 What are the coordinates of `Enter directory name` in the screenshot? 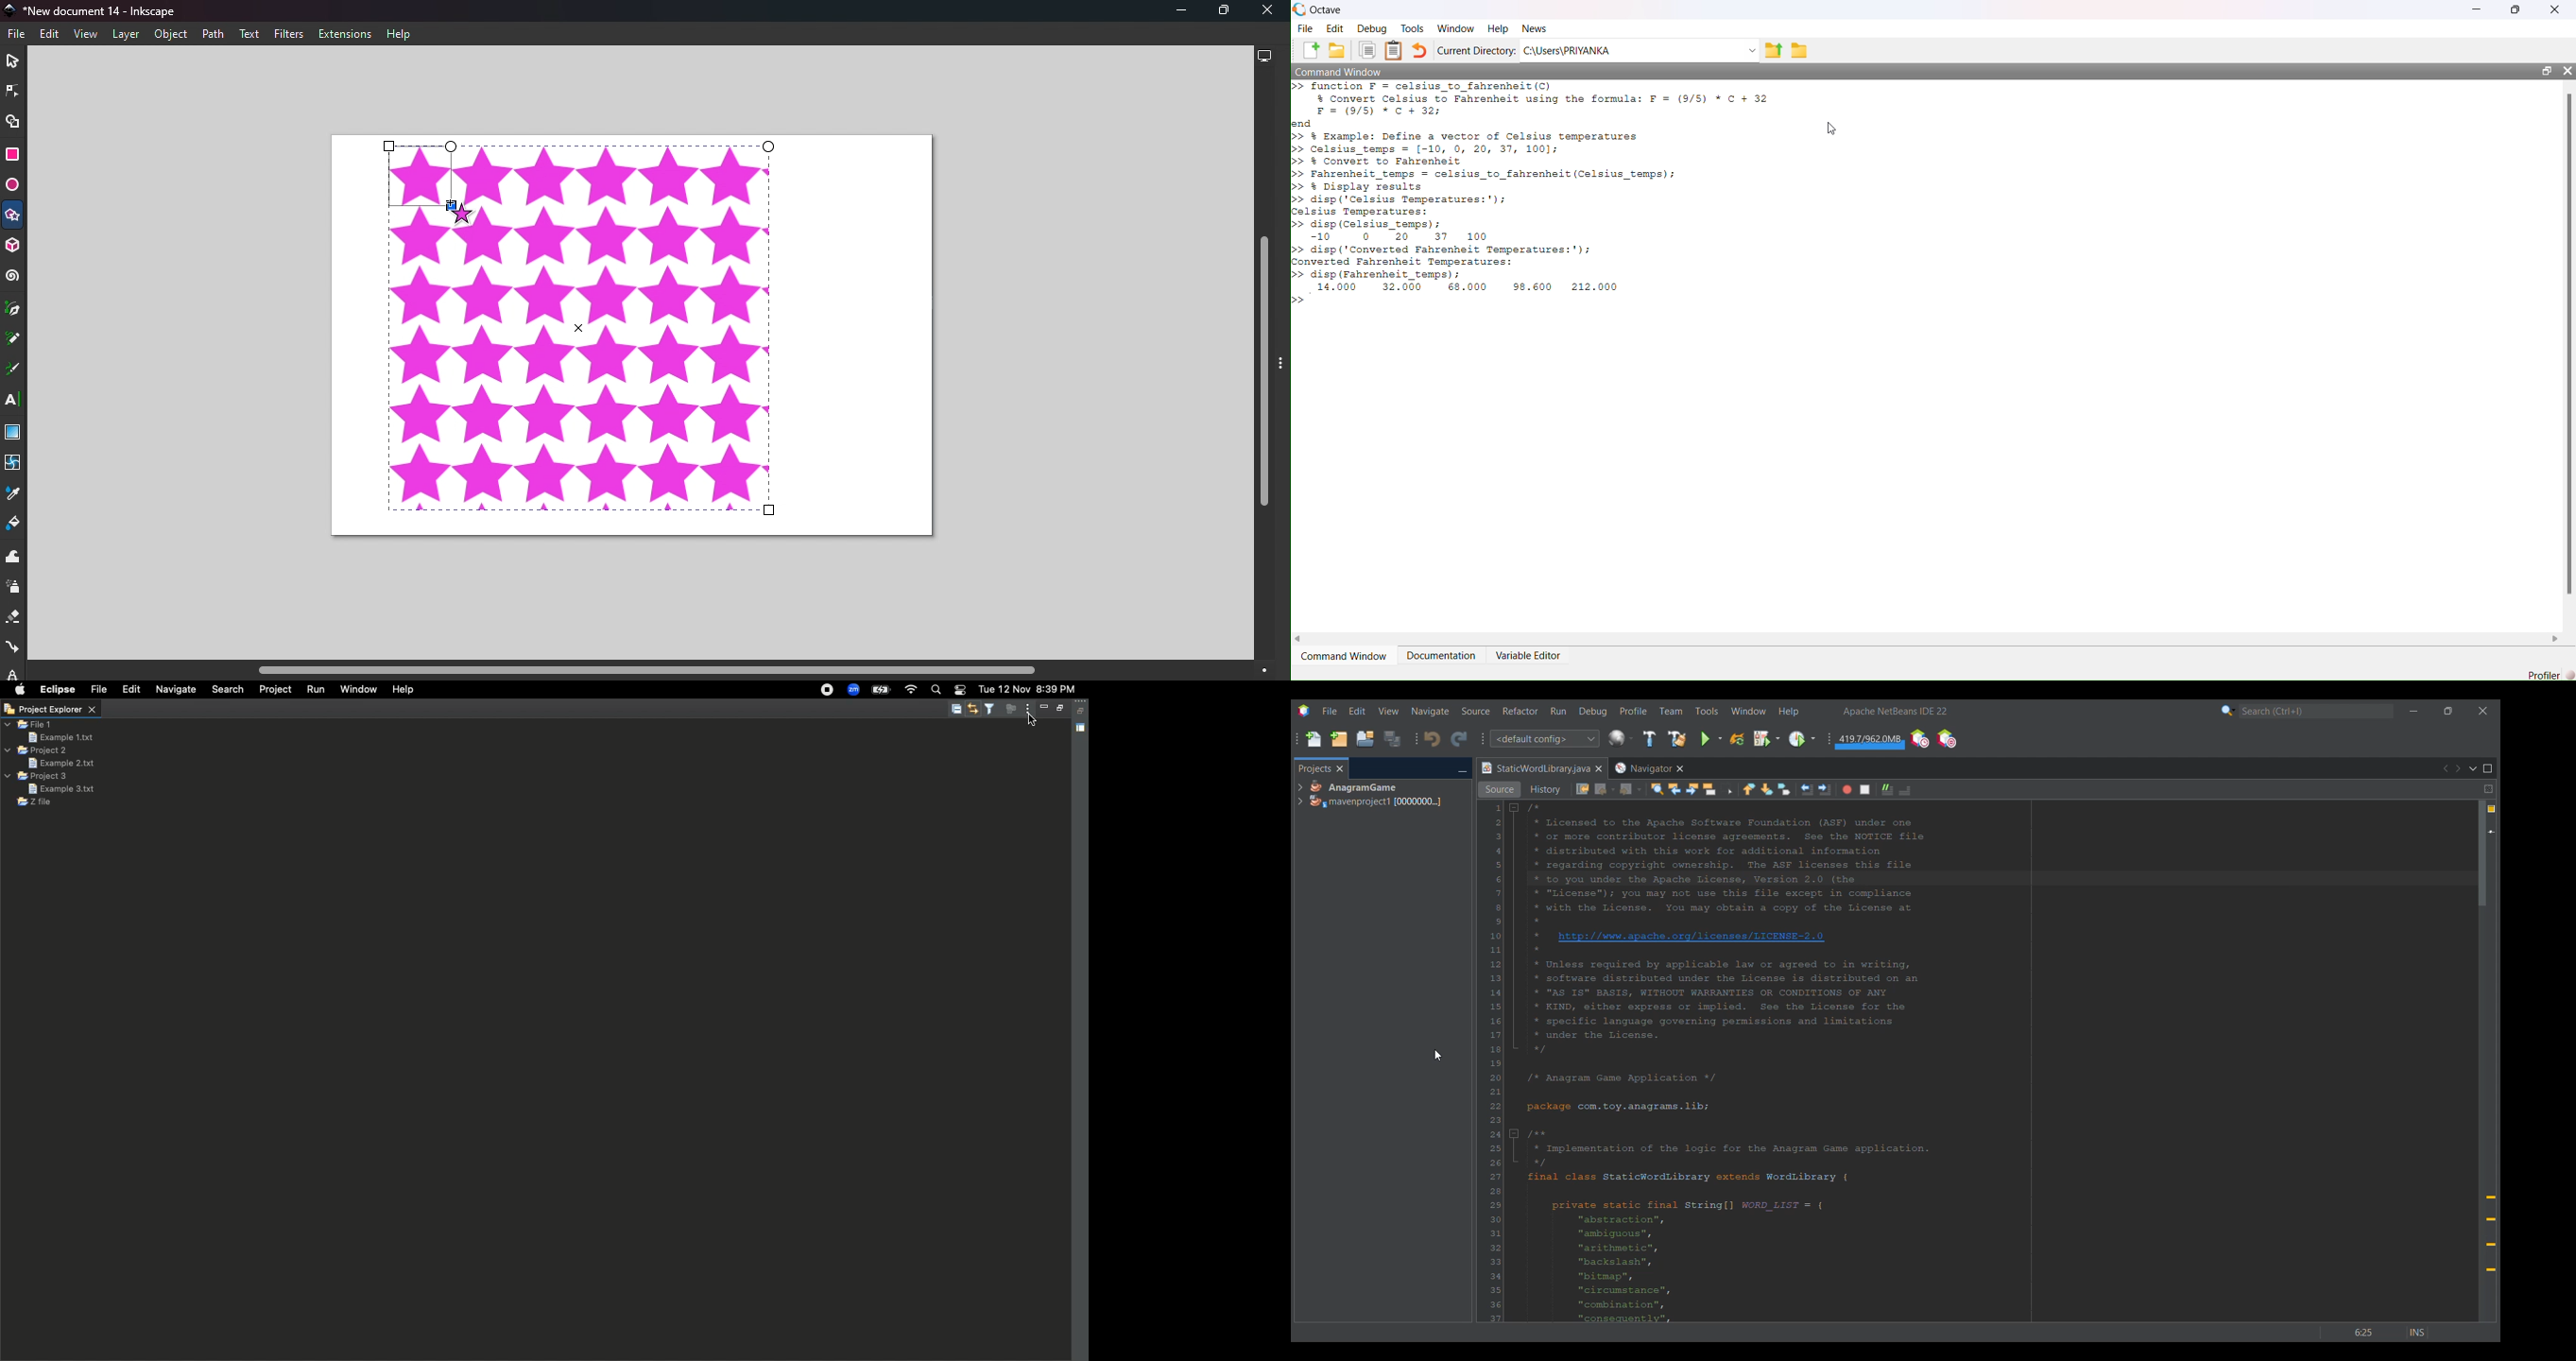 It's located at (1752, 51).